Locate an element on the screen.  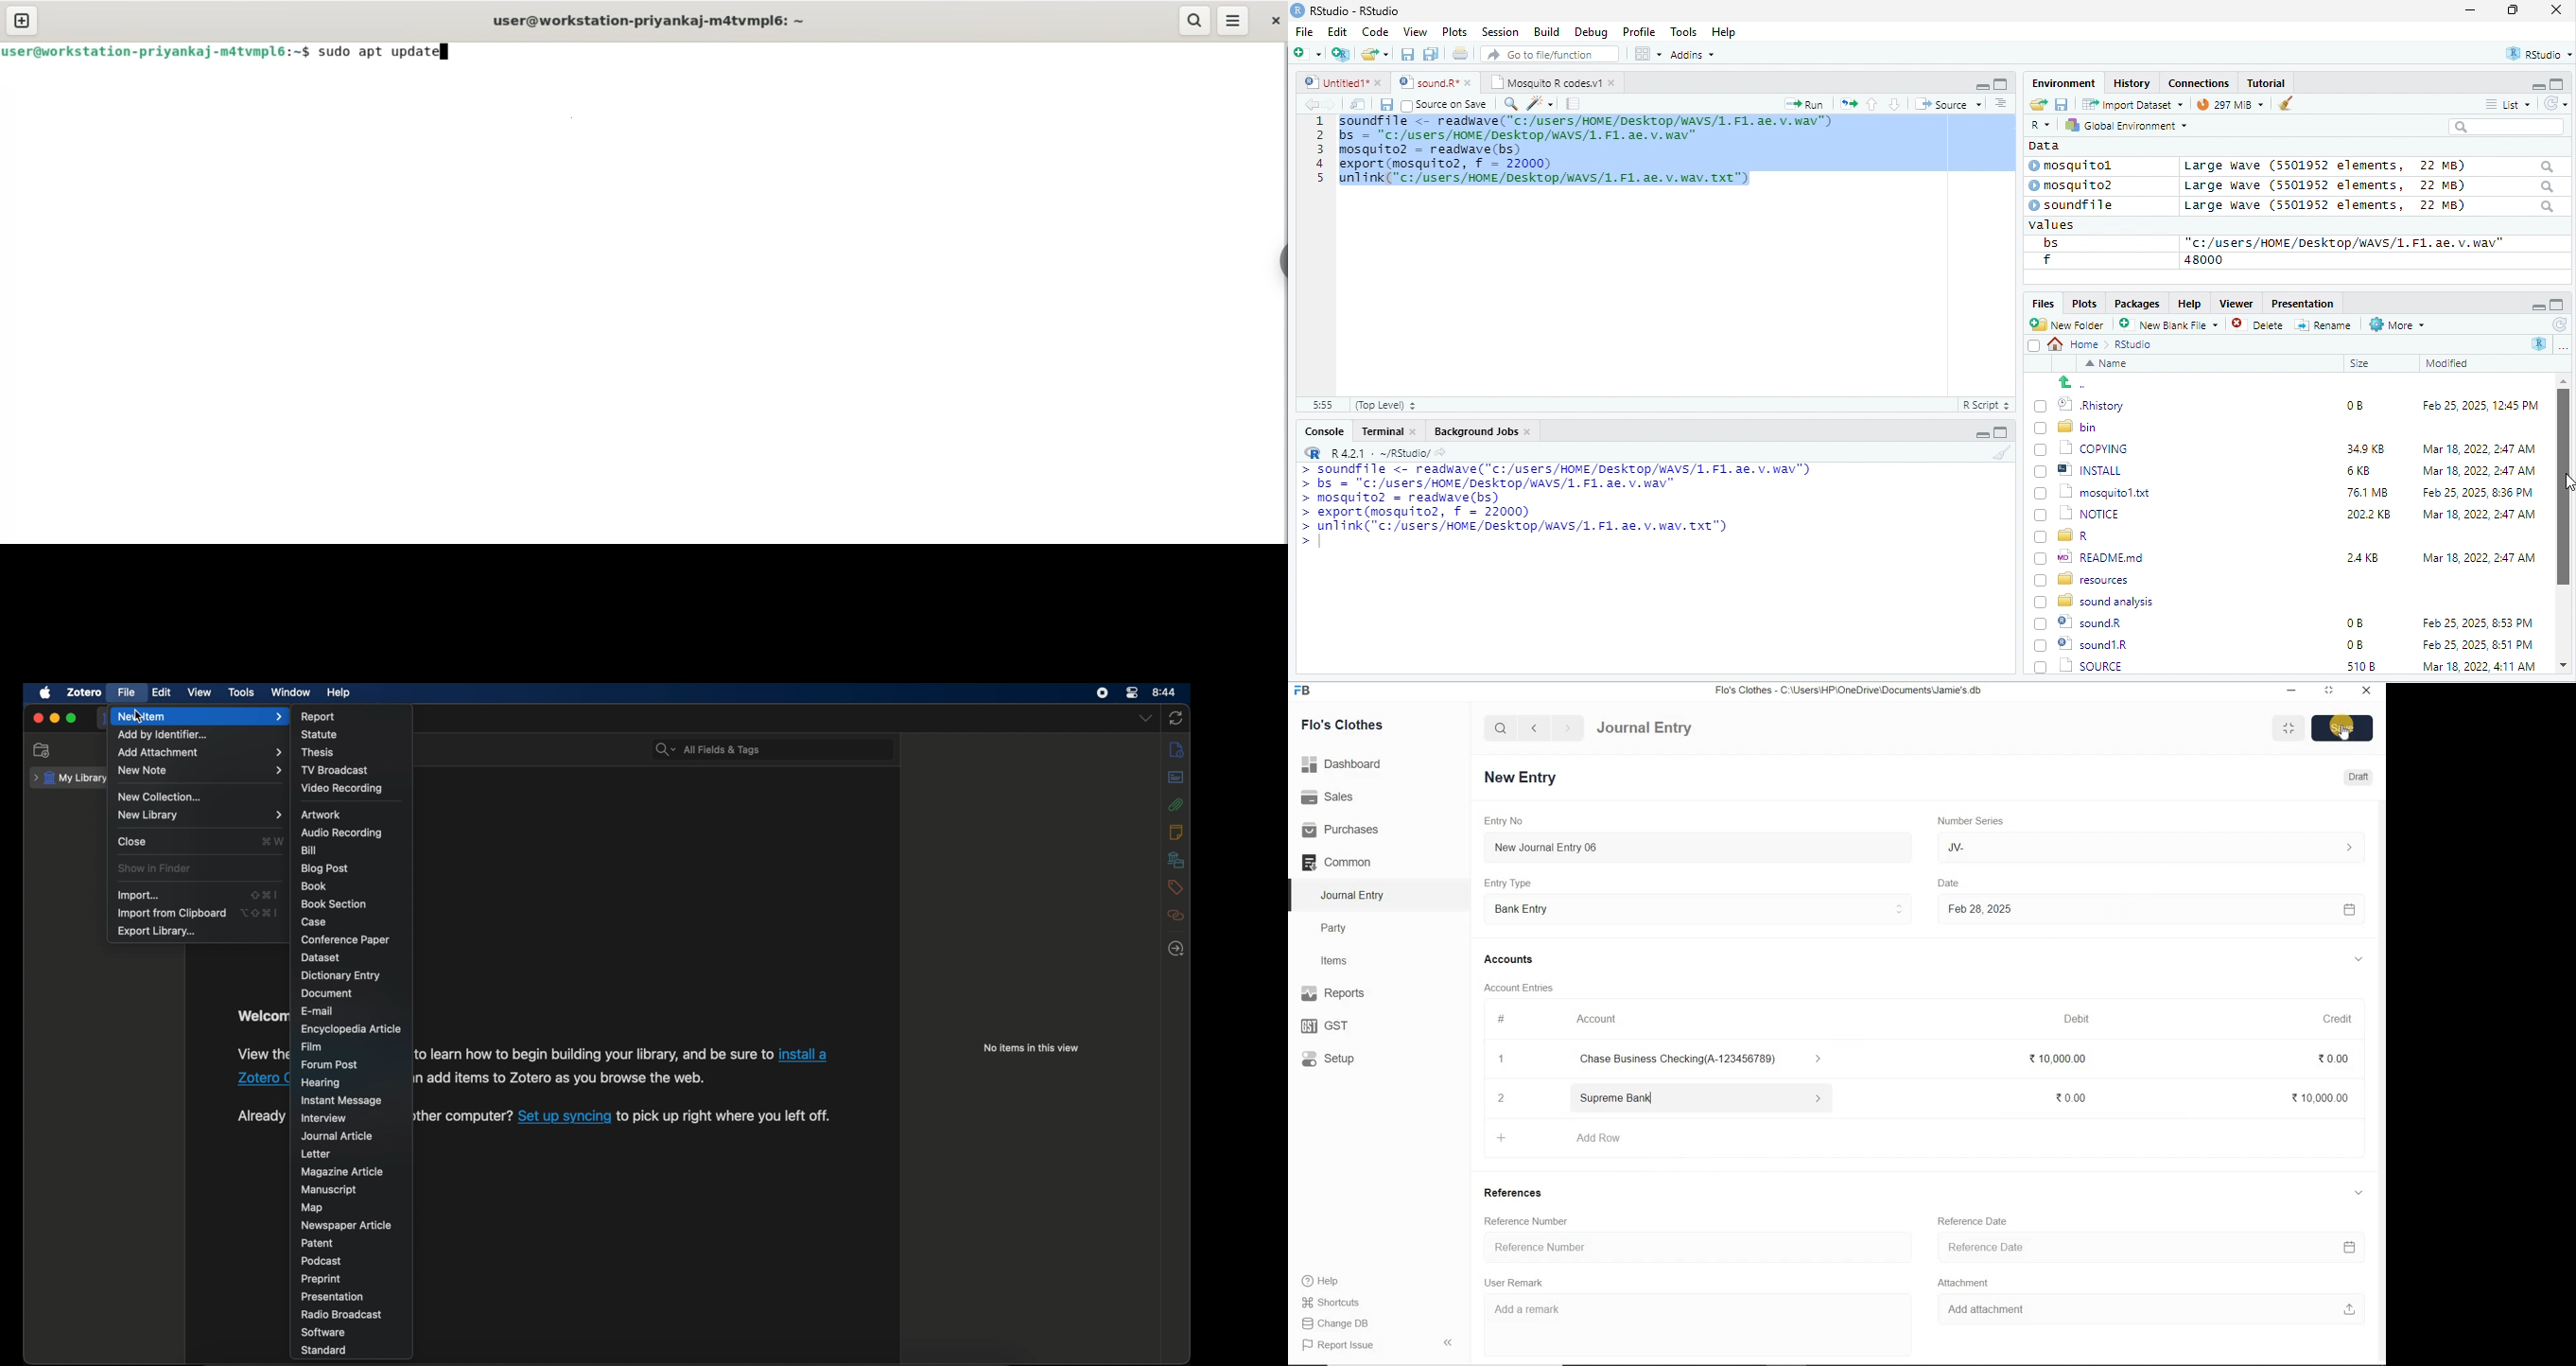
© sound1R is located at coordinates (2084, 624).